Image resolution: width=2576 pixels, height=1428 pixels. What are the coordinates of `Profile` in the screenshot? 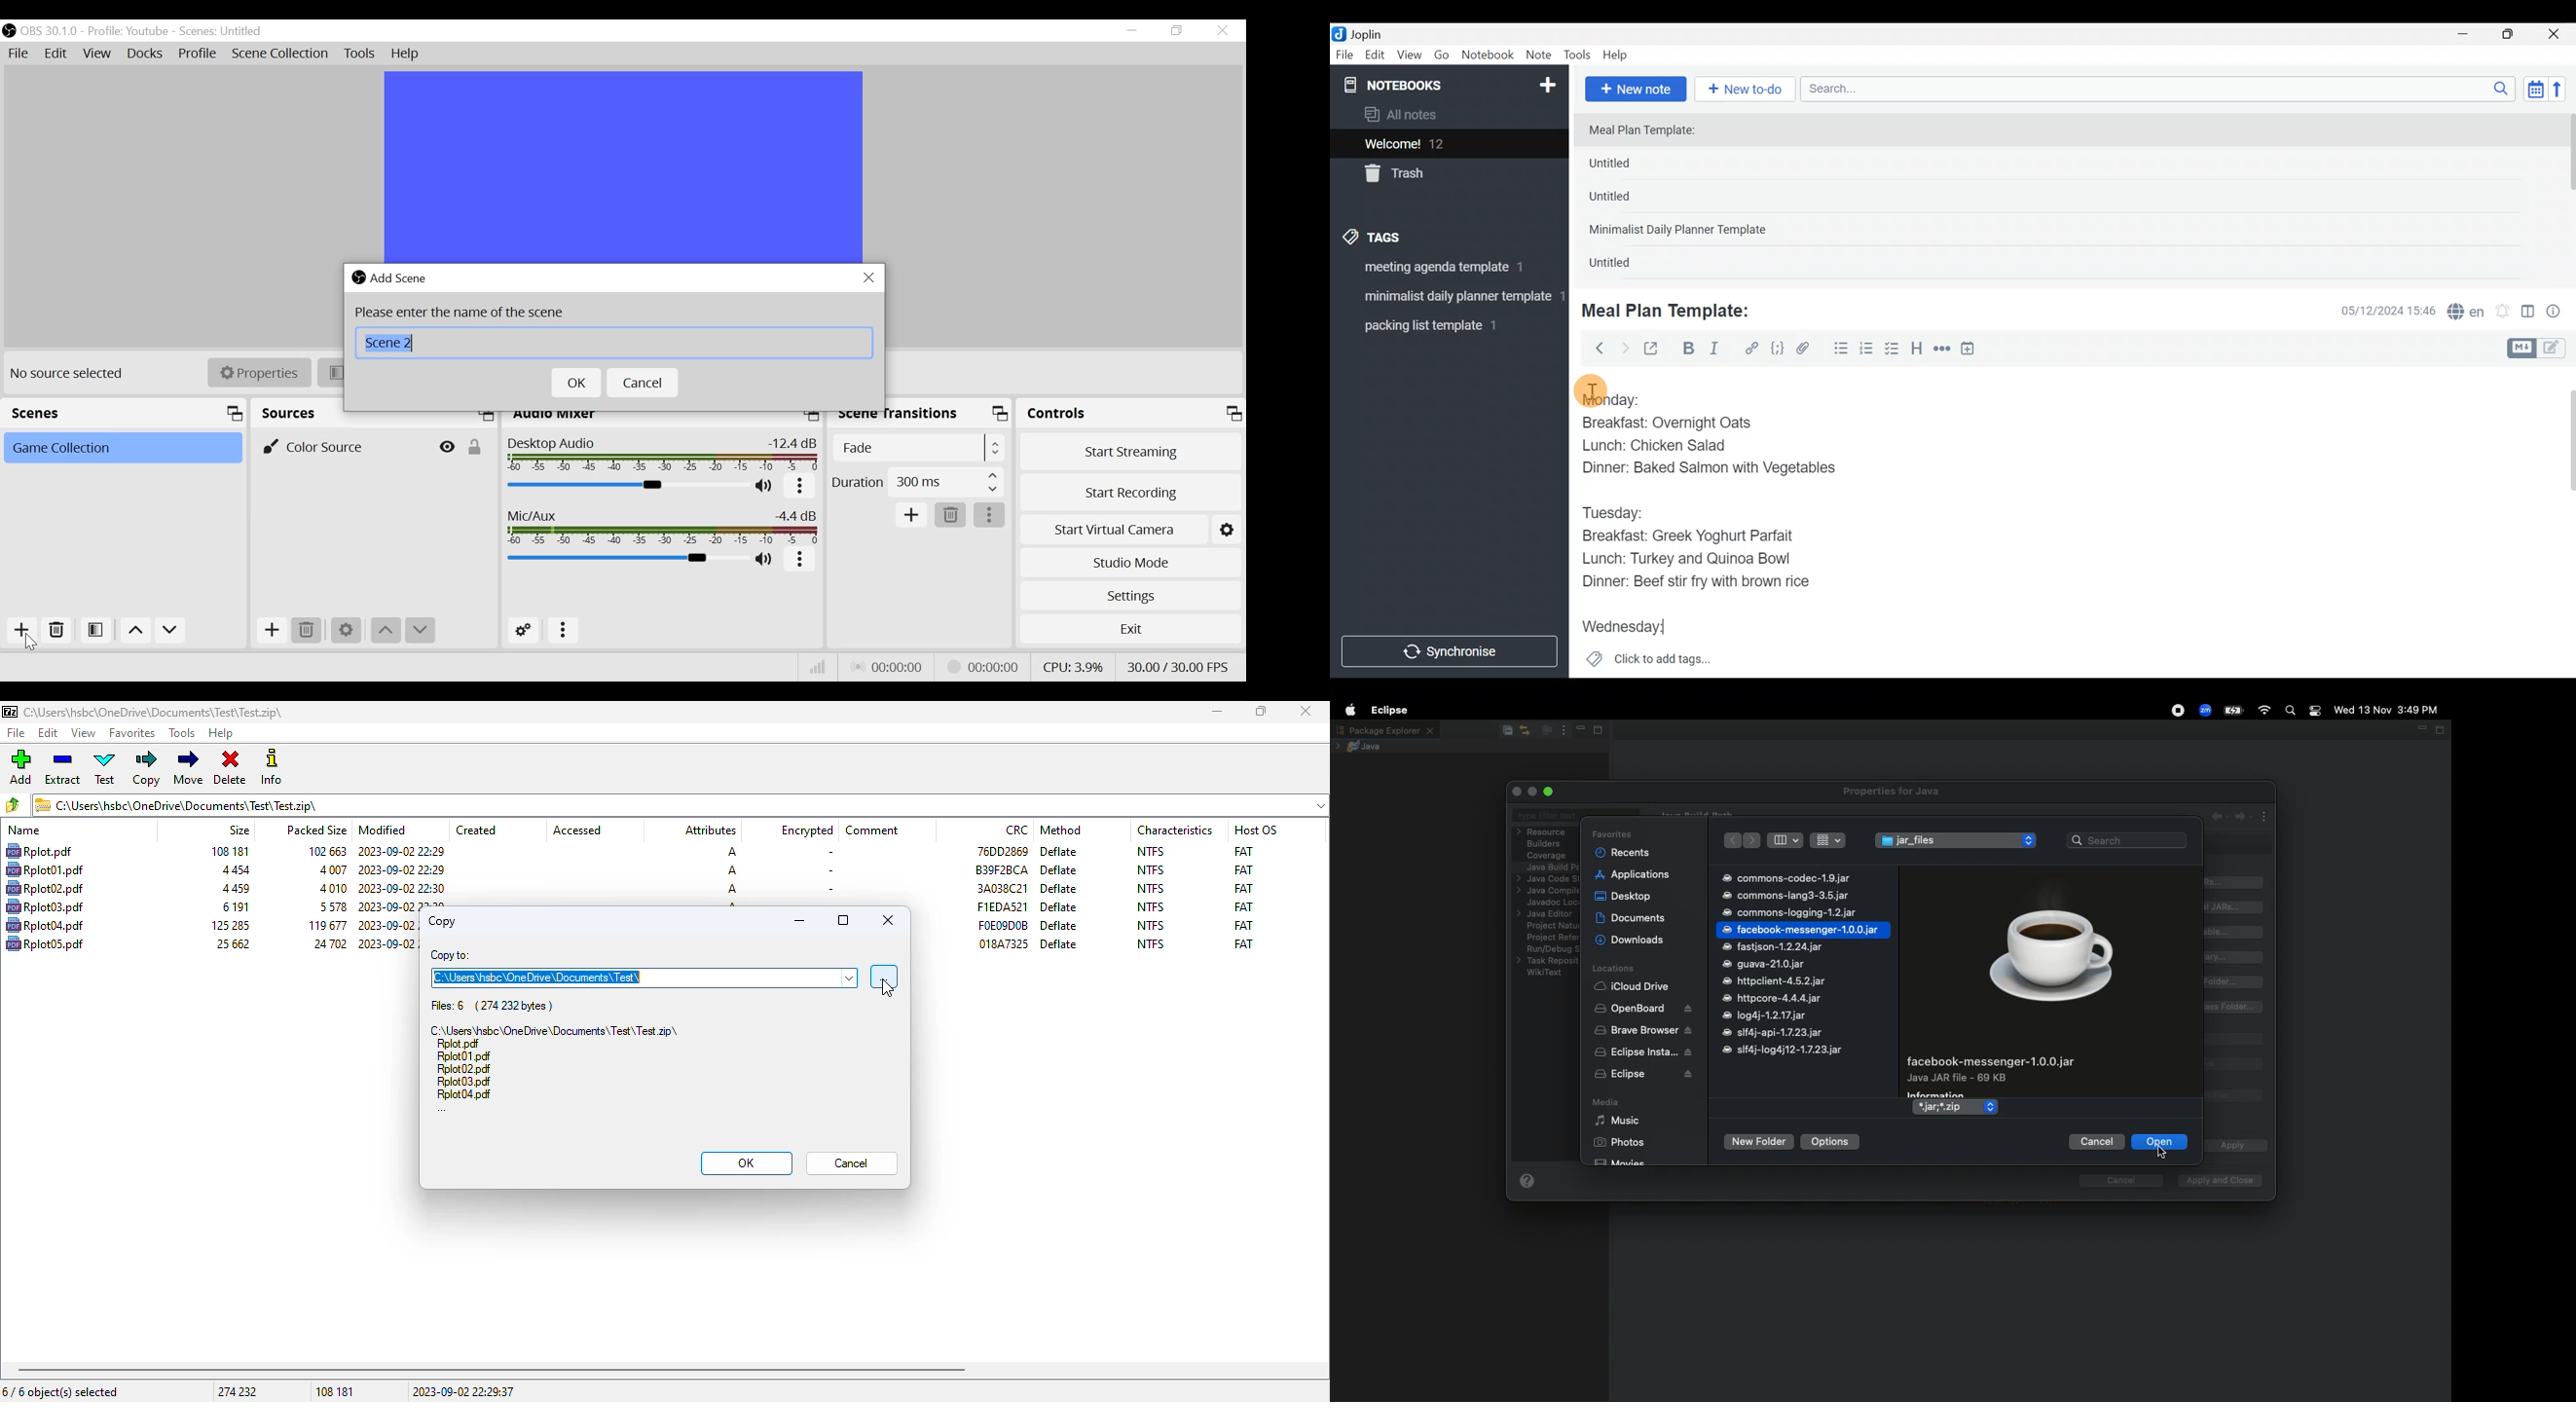 It's located at (198, 55).